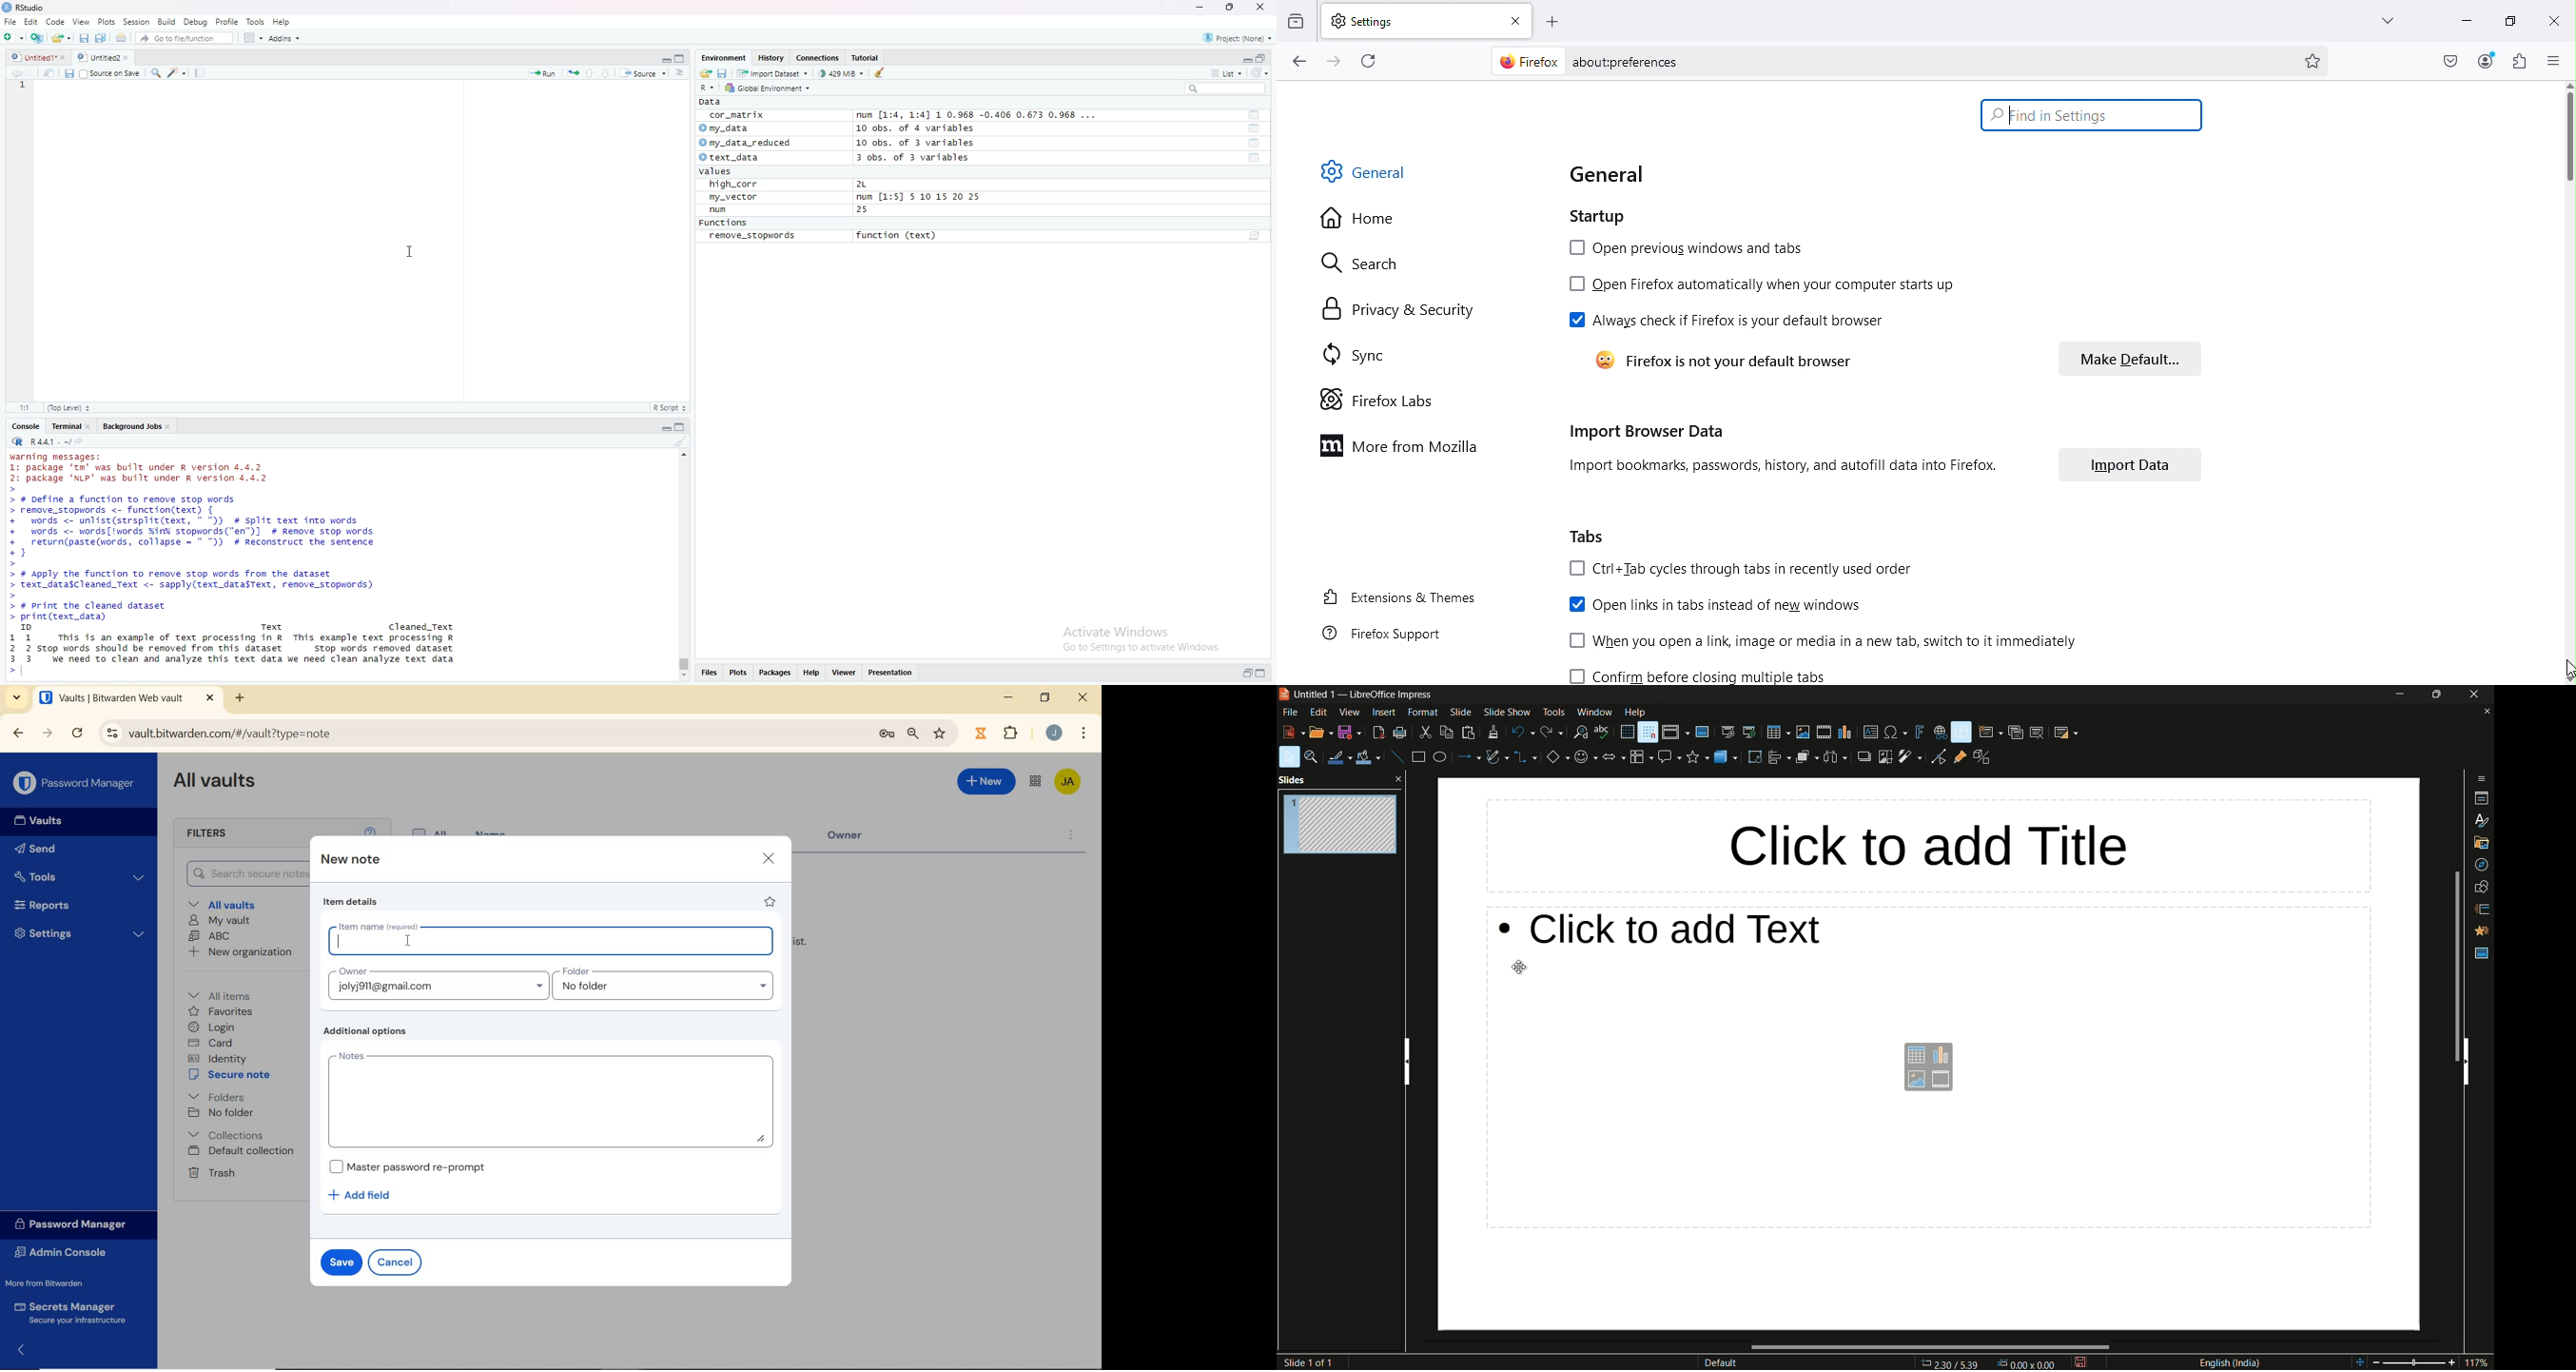  Describe the element at coordinates (1241, 58) in the screenshot. I see `Minimize` at that location.